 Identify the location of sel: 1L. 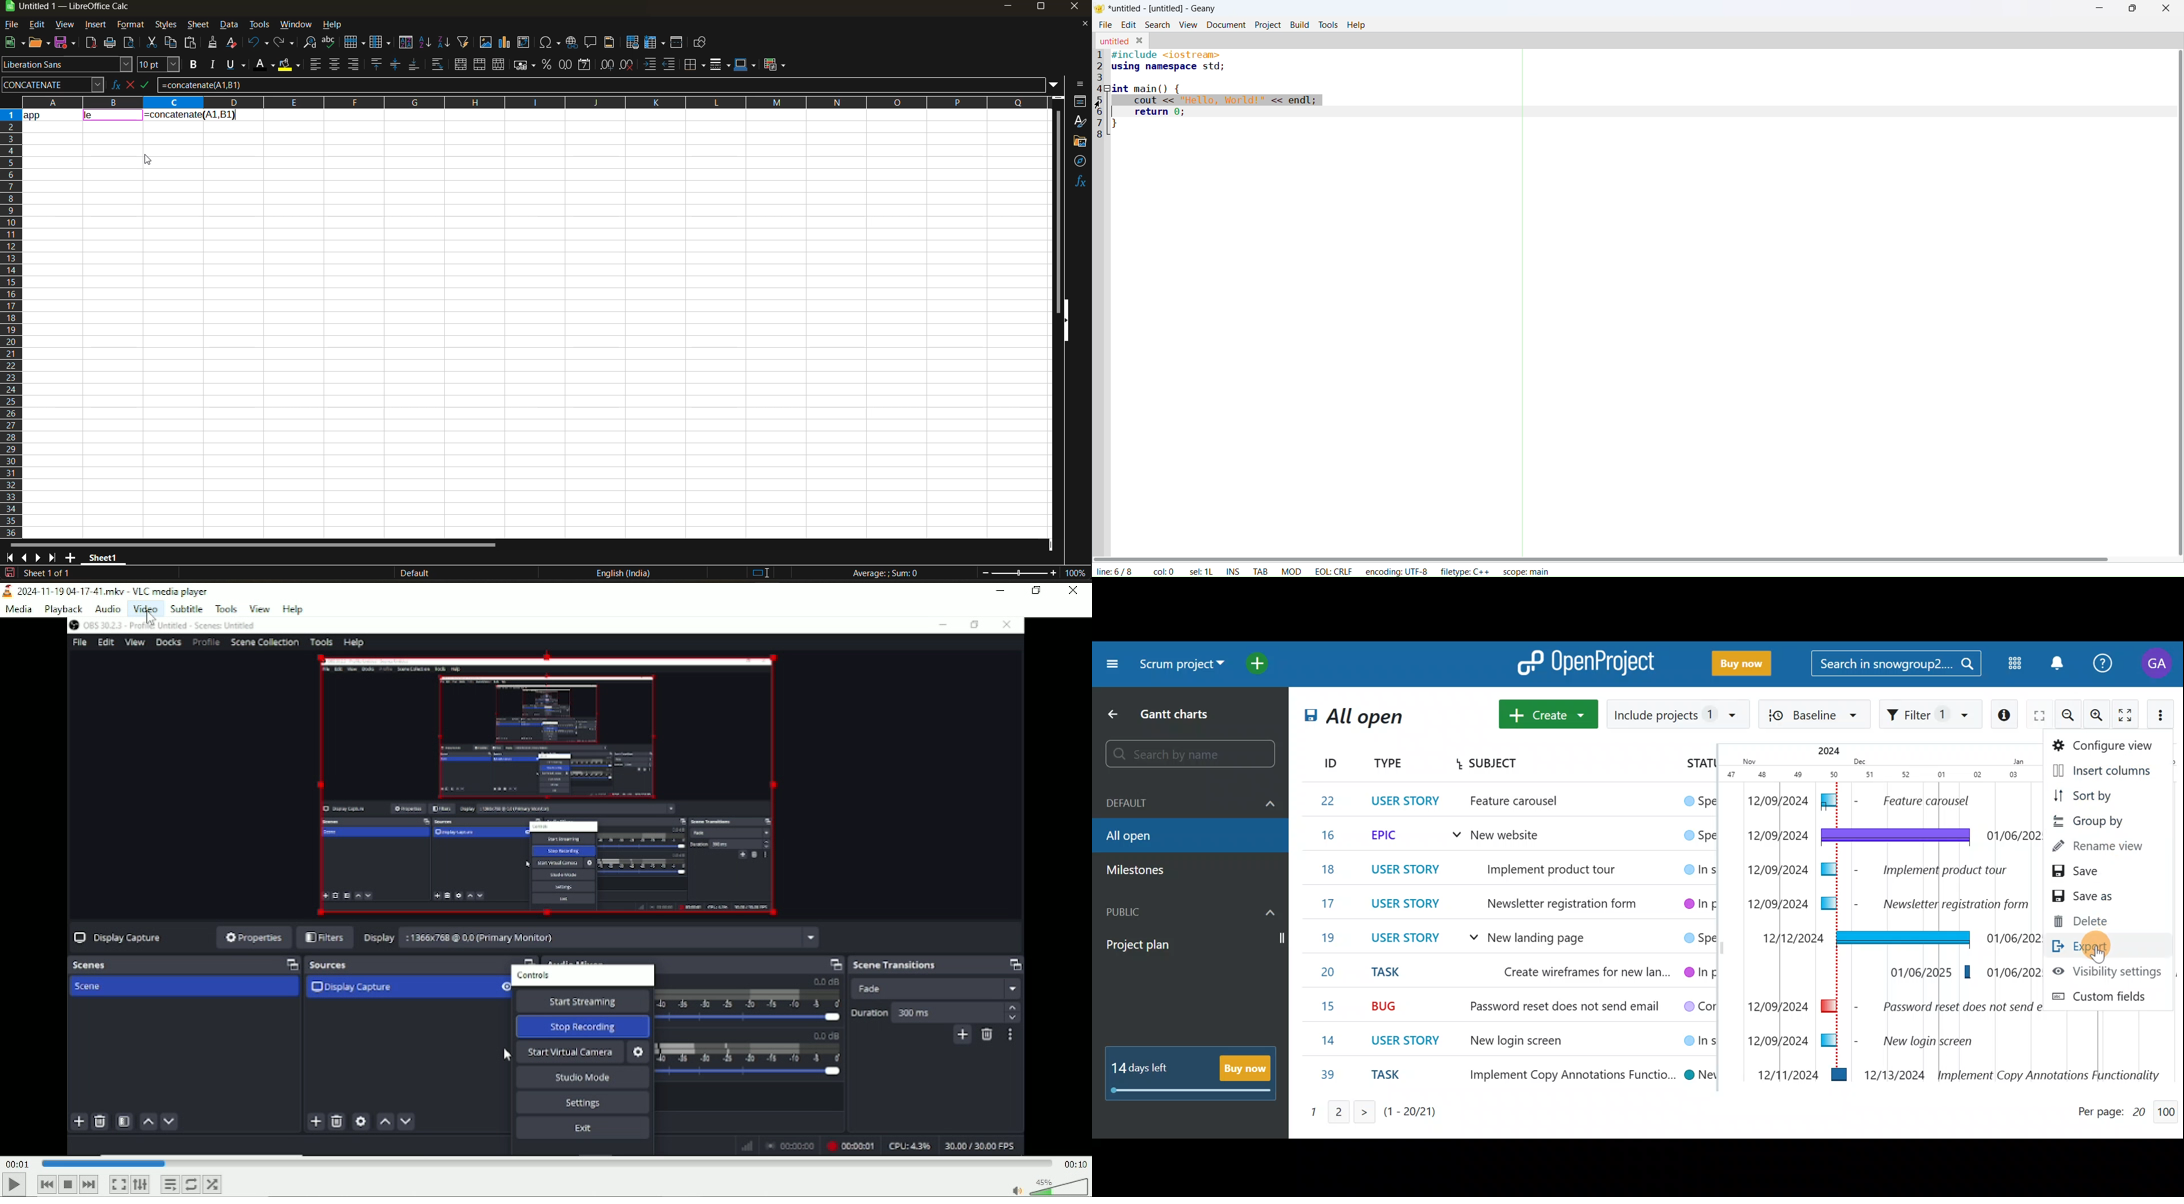
(1201, 570).